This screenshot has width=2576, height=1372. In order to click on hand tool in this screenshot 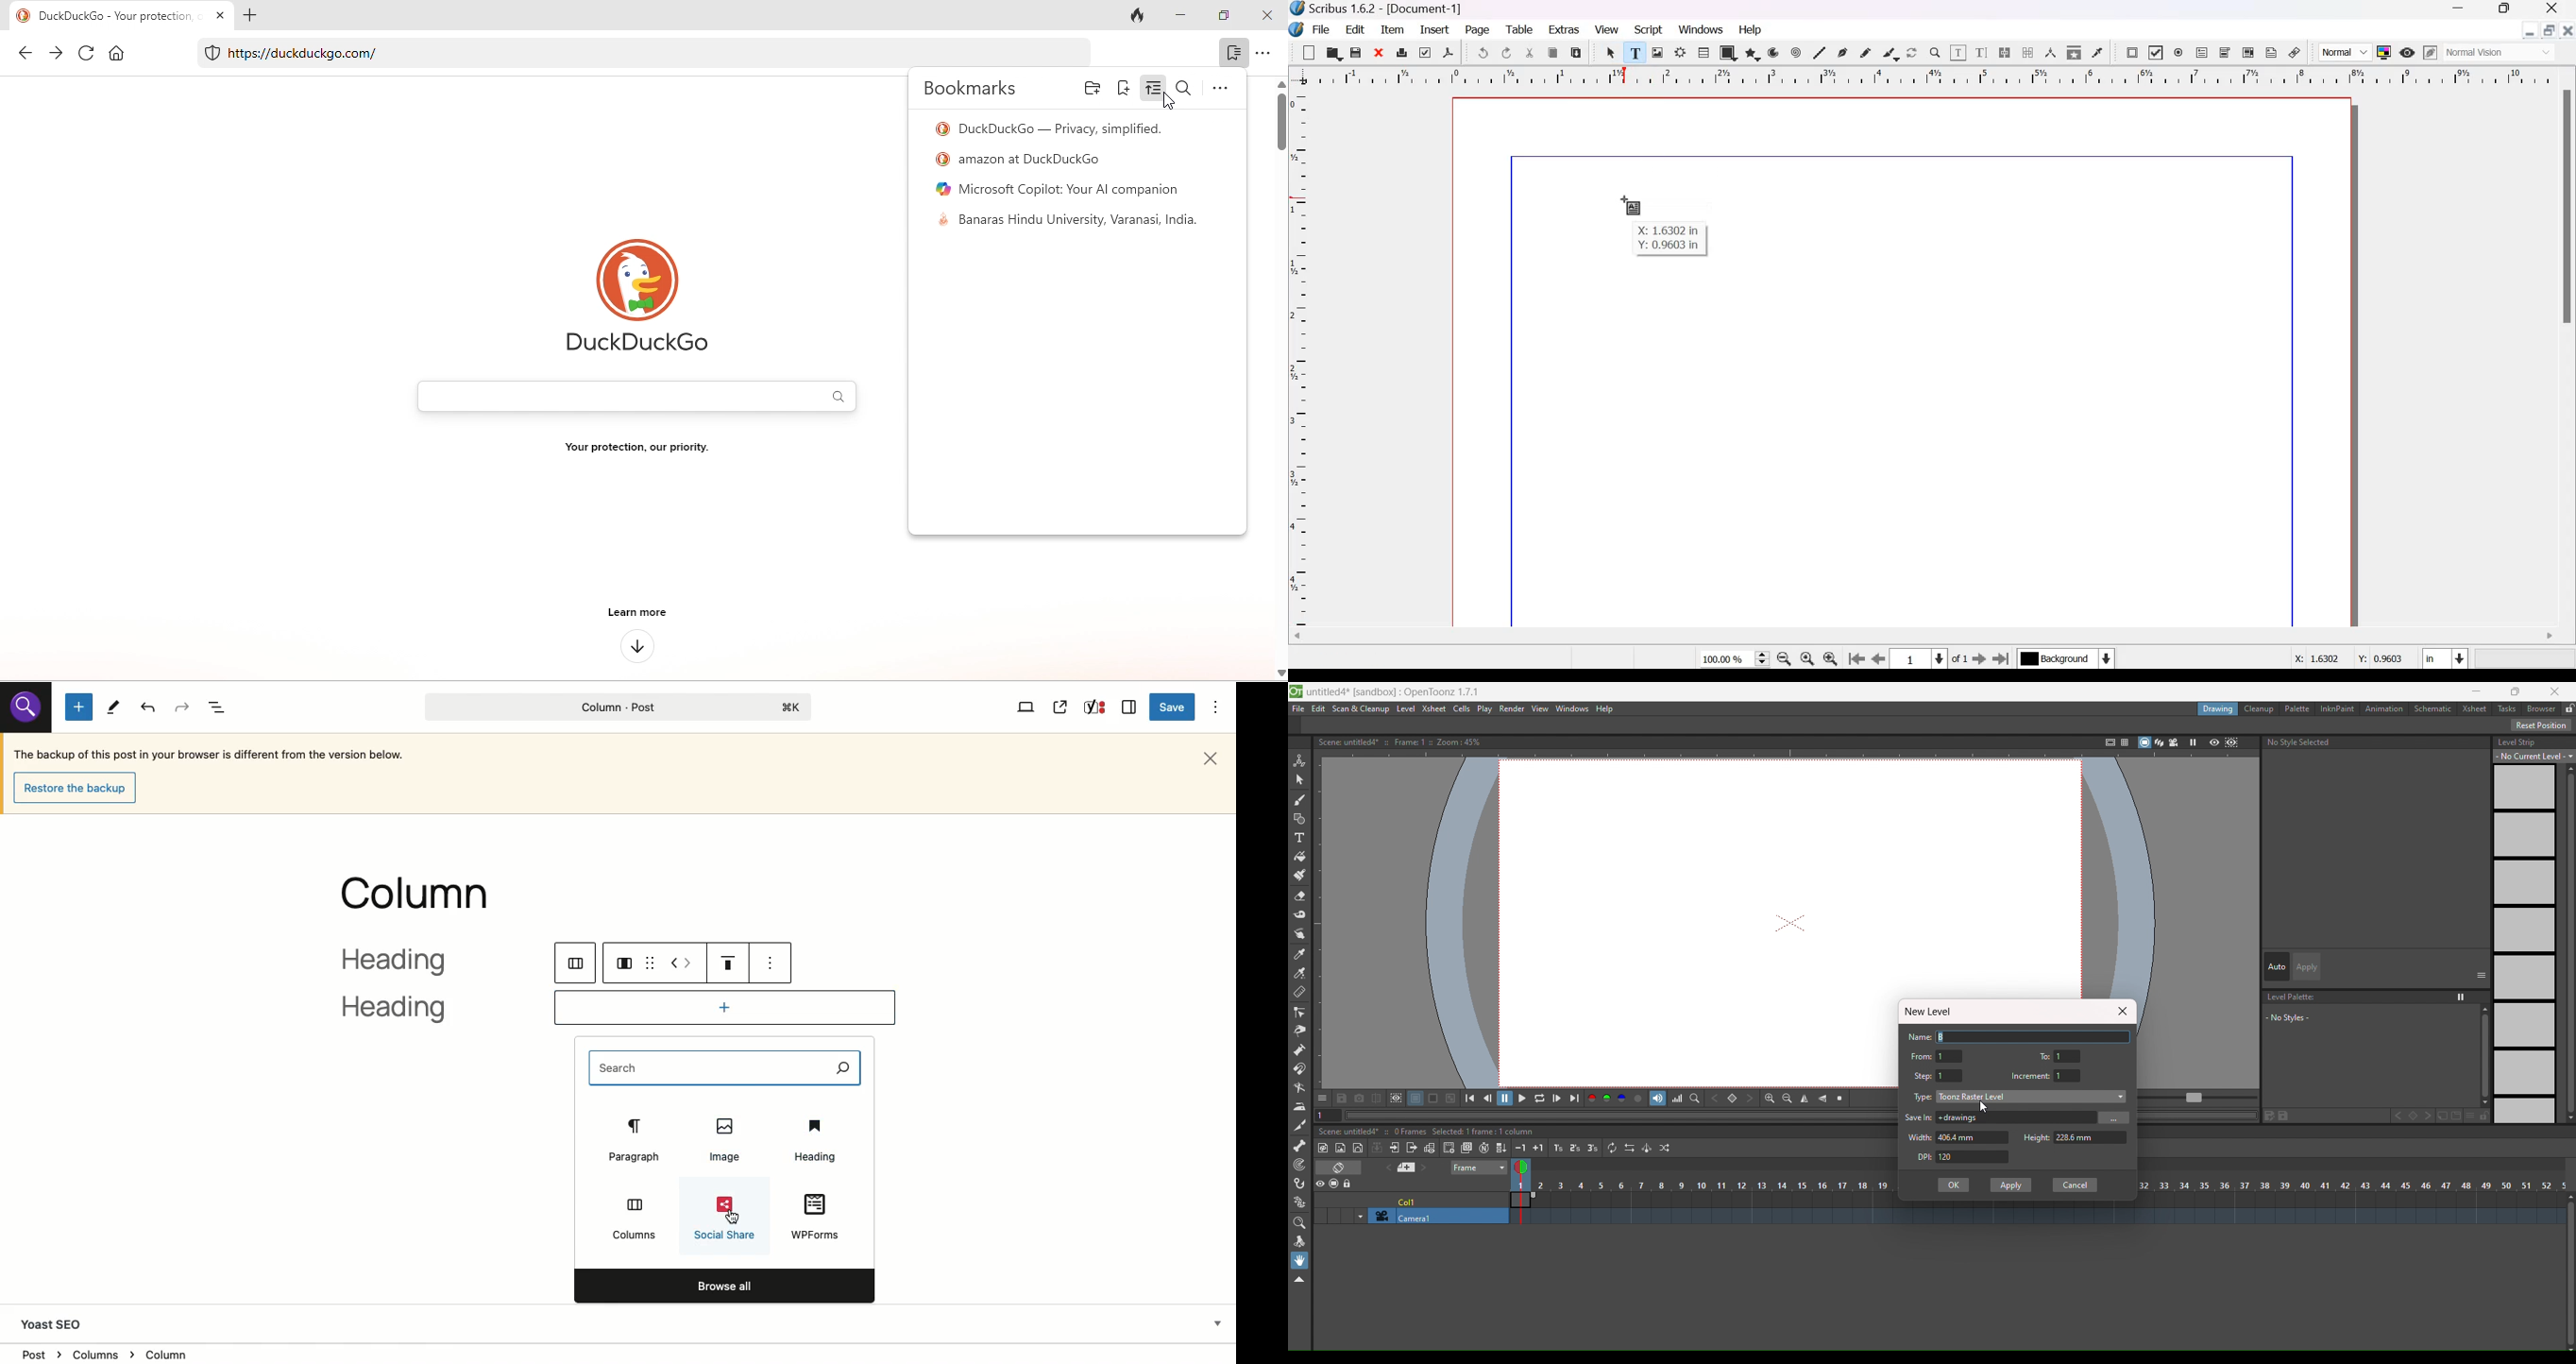, I will do `click(1300, 1261)`.